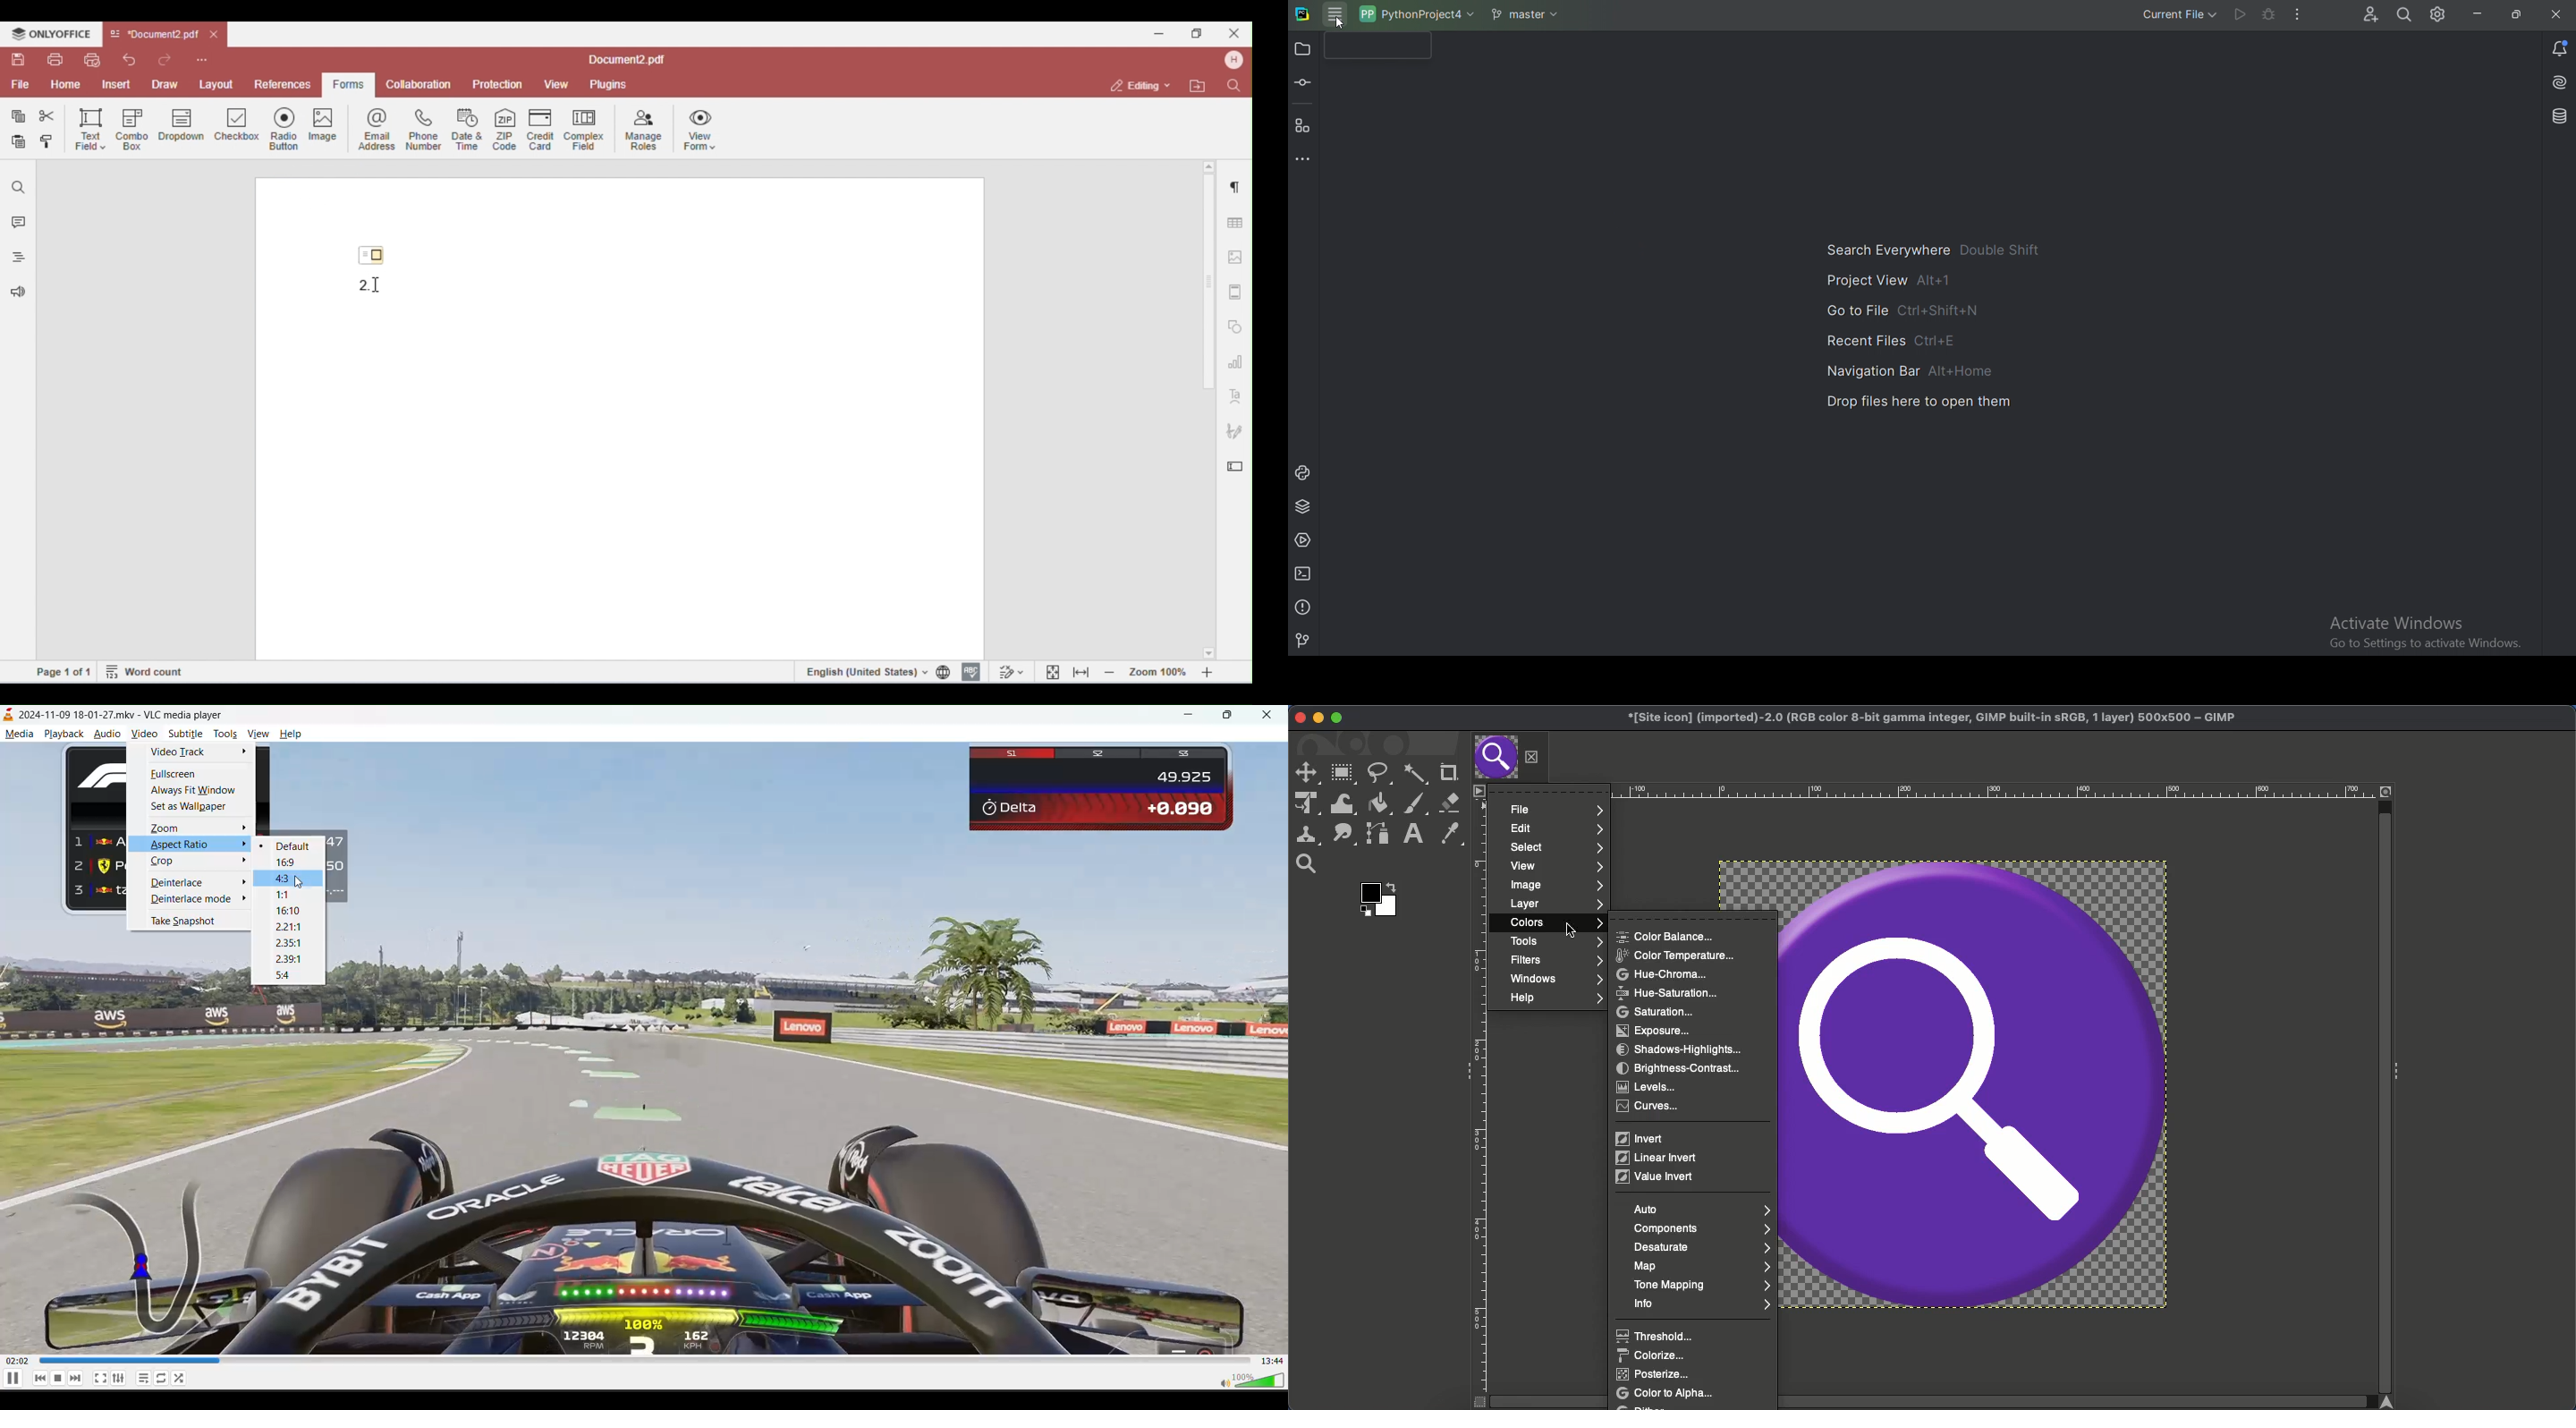 Image resolution: width=2576 pixels, height=1428 pixels. Describe the element at coordinates (168, 861) in the screenshot. I see `crop` at that location.